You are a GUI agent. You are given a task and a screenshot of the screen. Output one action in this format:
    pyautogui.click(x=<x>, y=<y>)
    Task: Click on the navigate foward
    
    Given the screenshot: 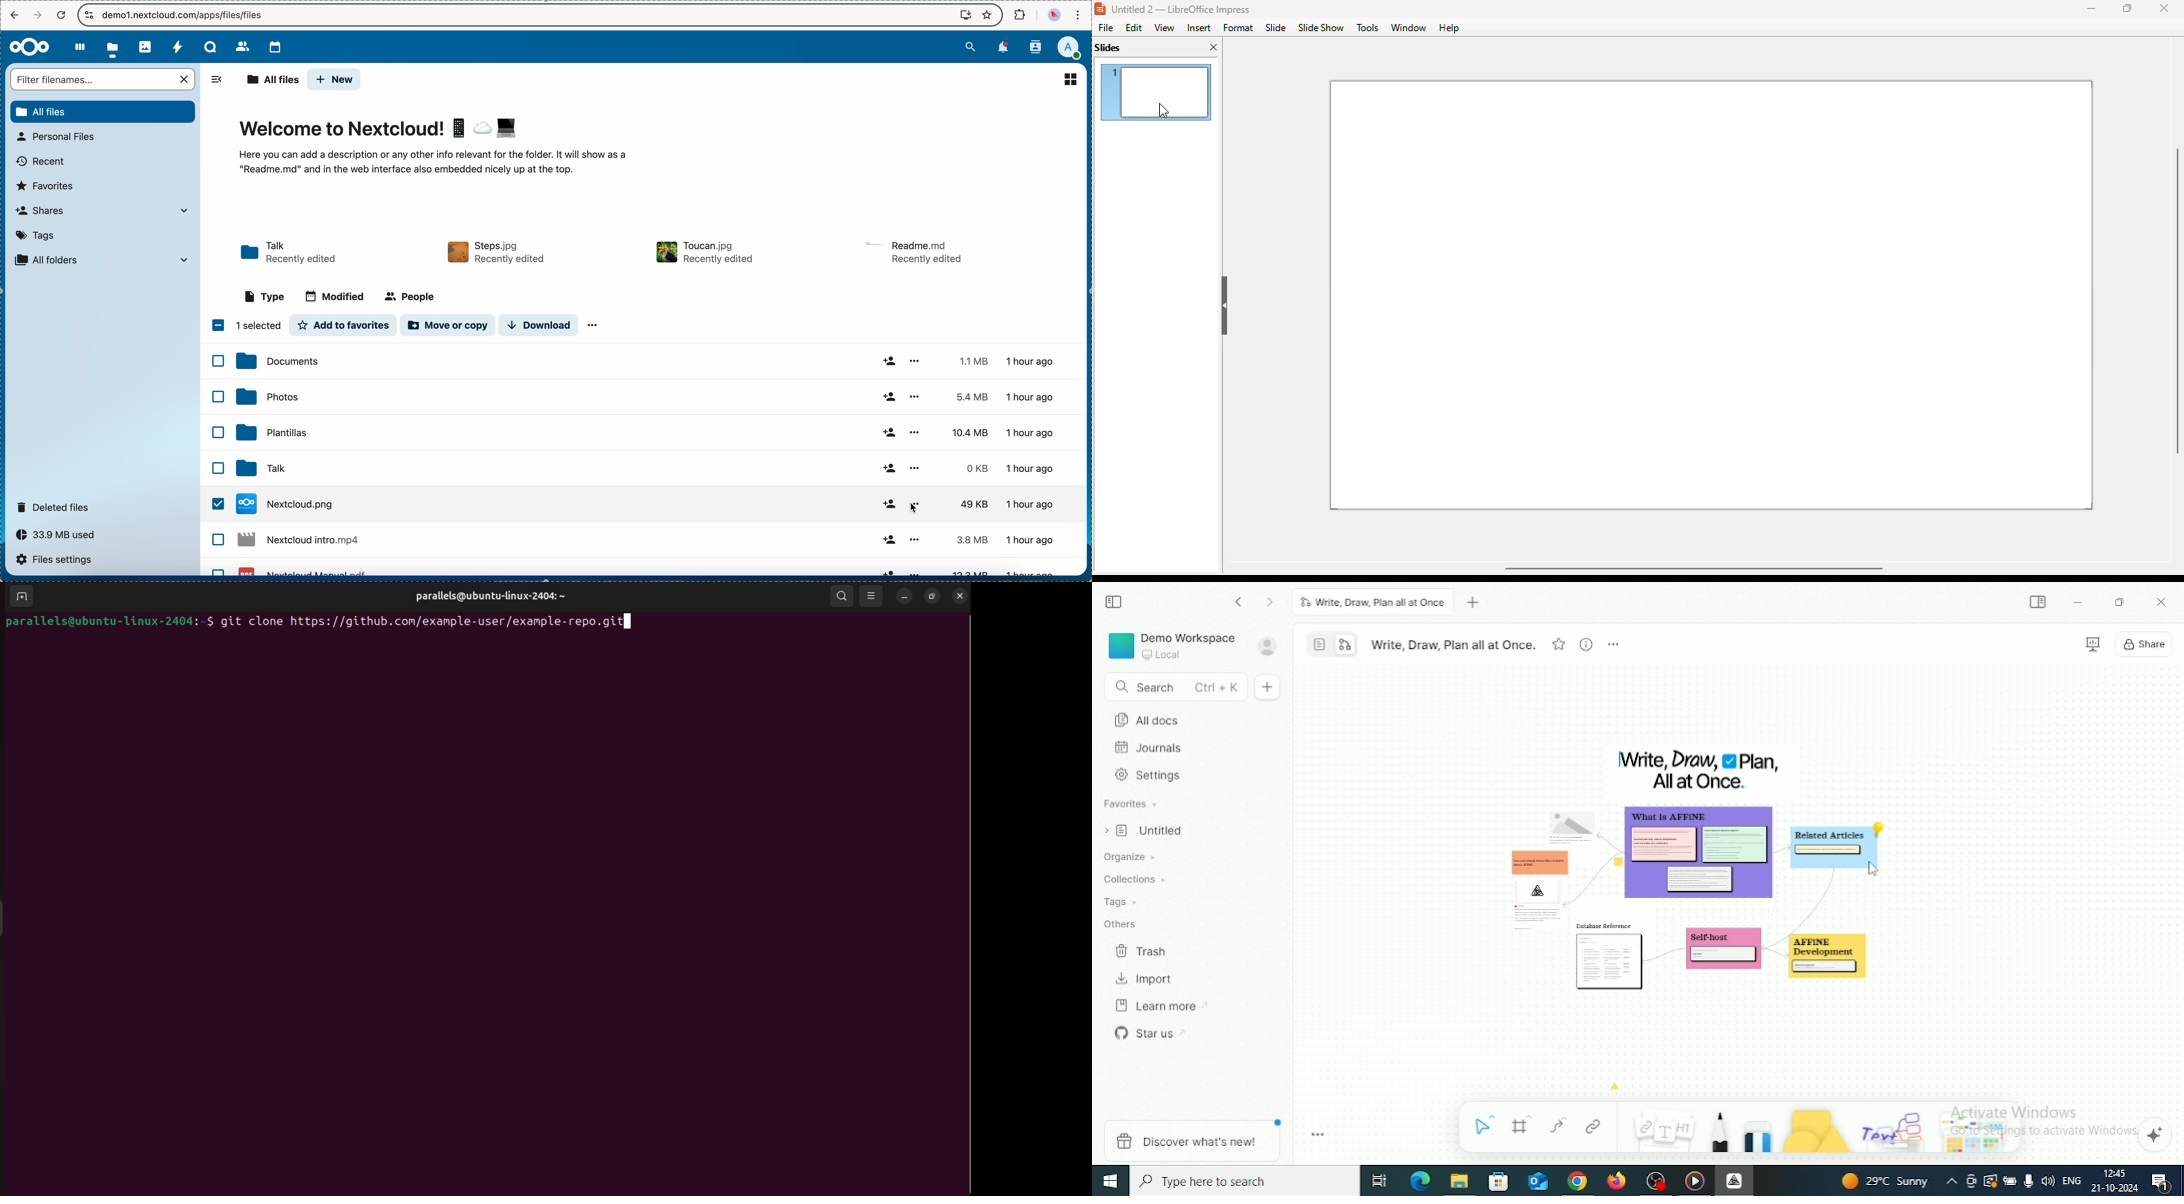 What is the action you would take?
    pyautogui.click(x=35, y=16)
    